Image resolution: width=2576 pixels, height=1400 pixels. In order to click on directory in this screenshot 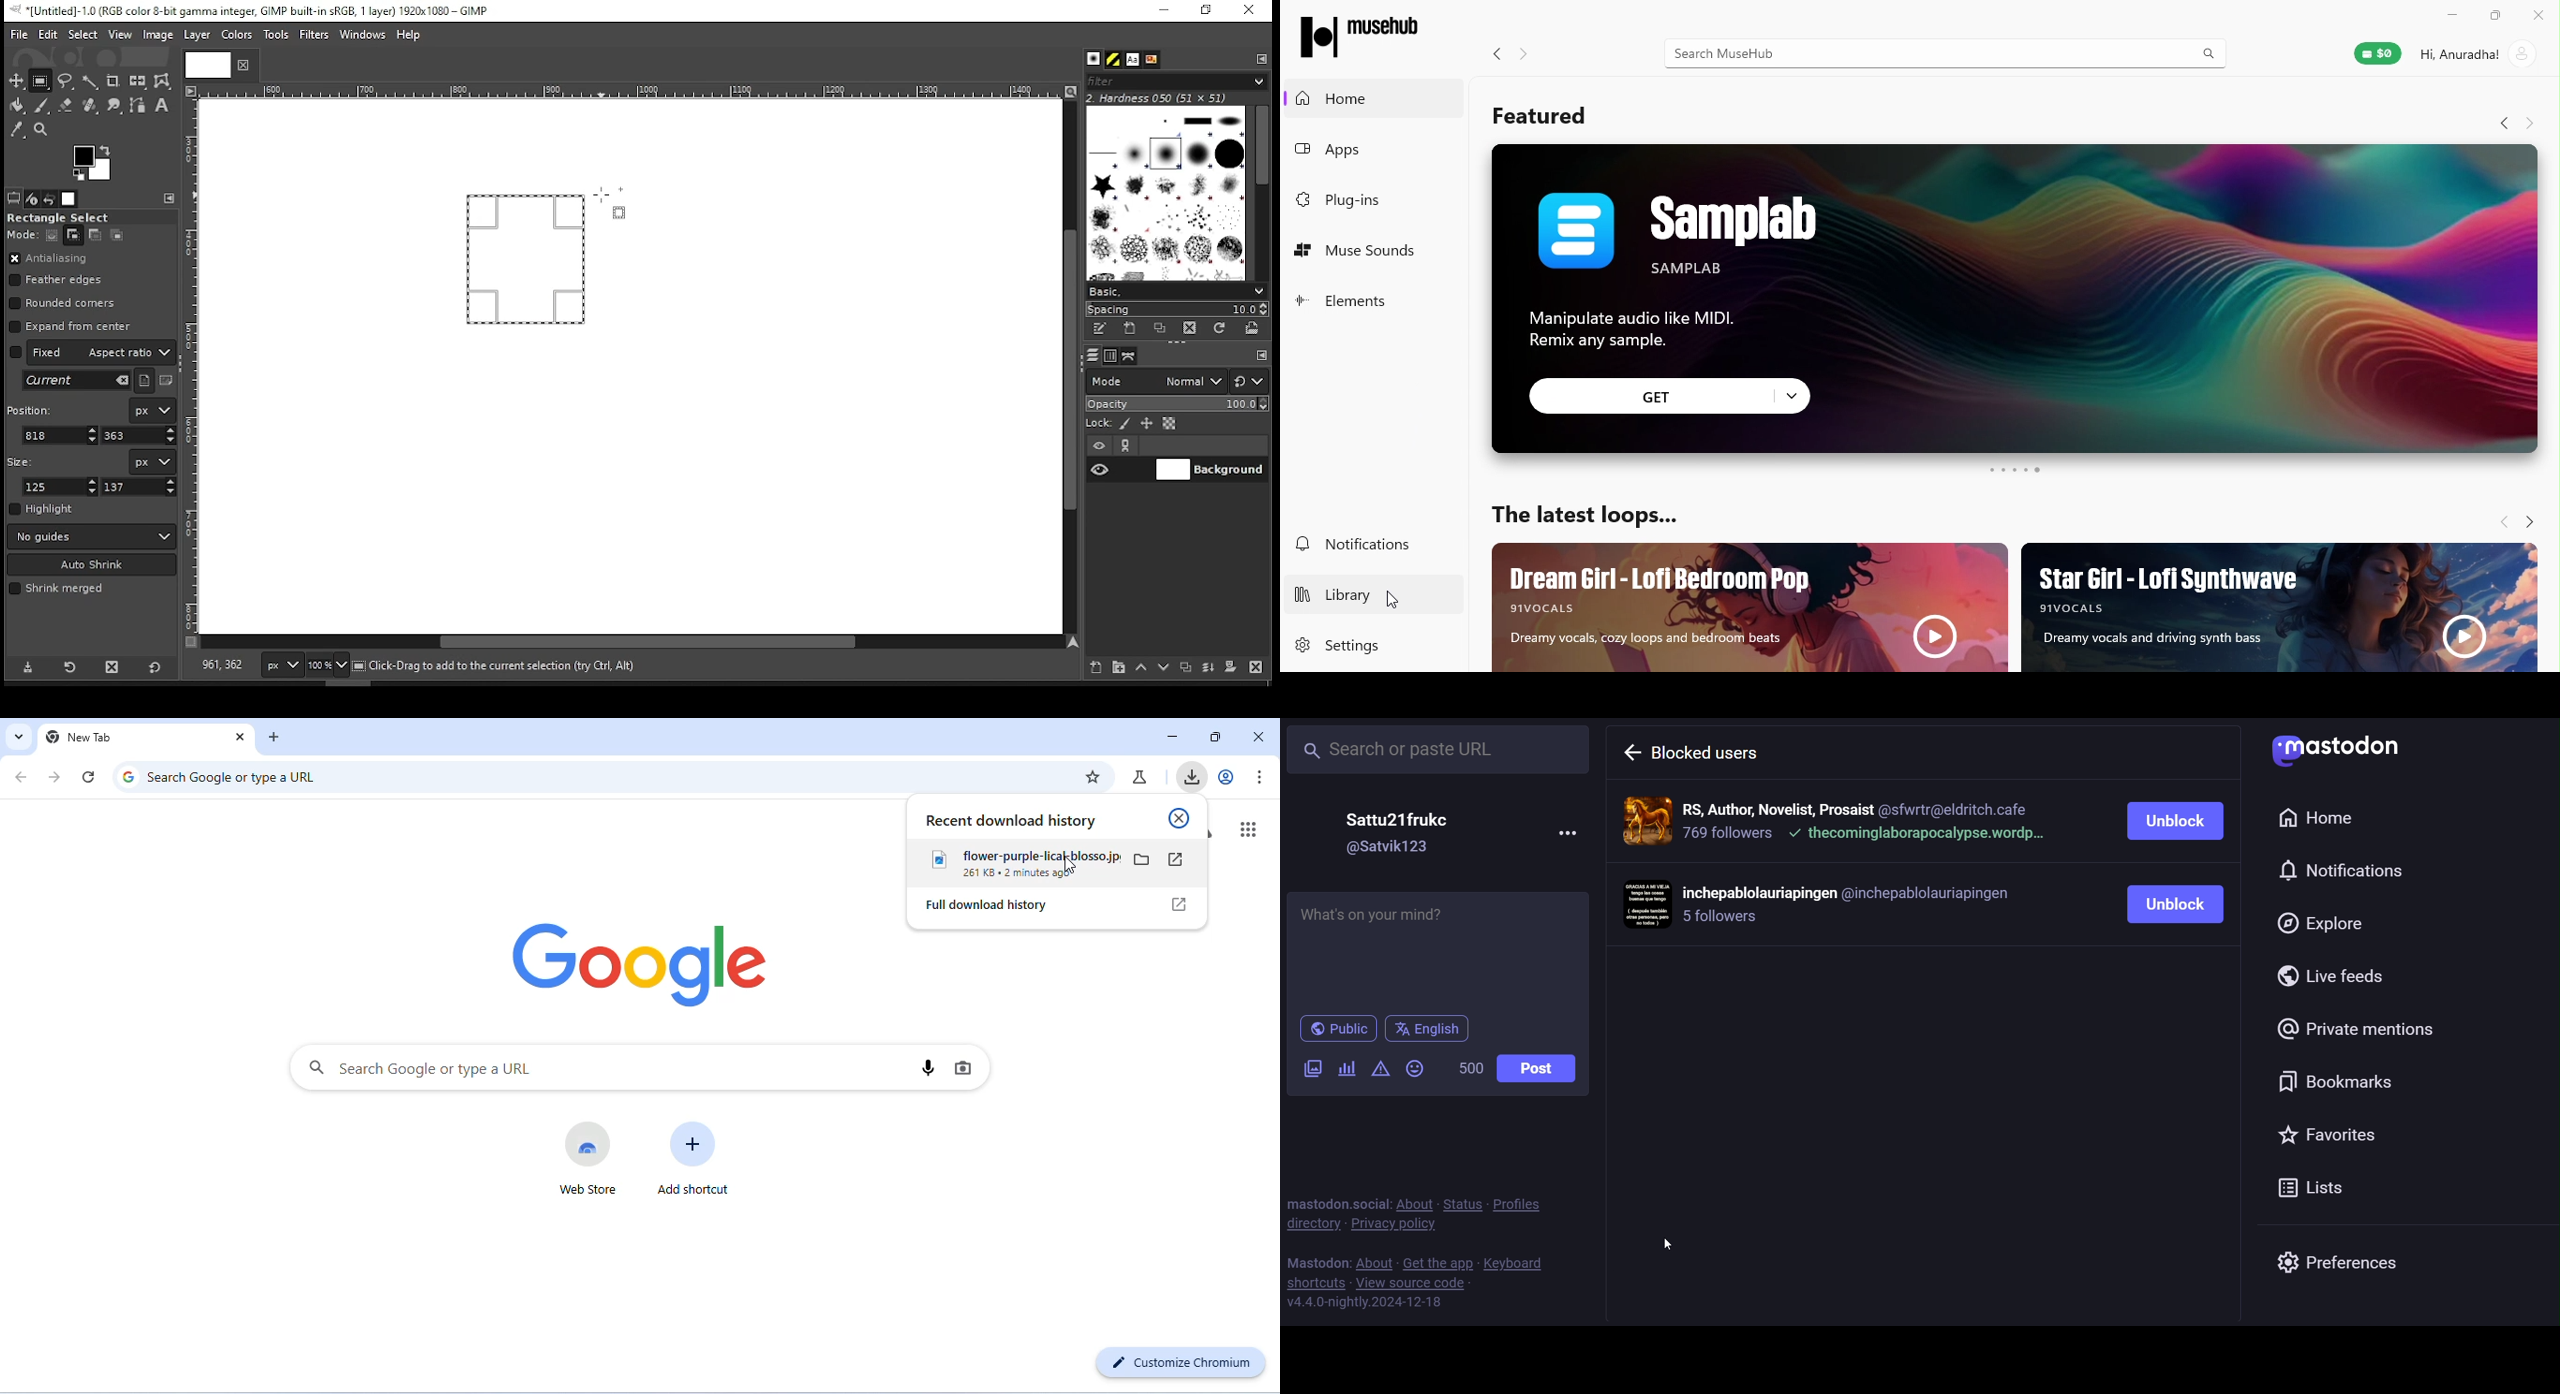, I will do `click(1314, 1227)`.